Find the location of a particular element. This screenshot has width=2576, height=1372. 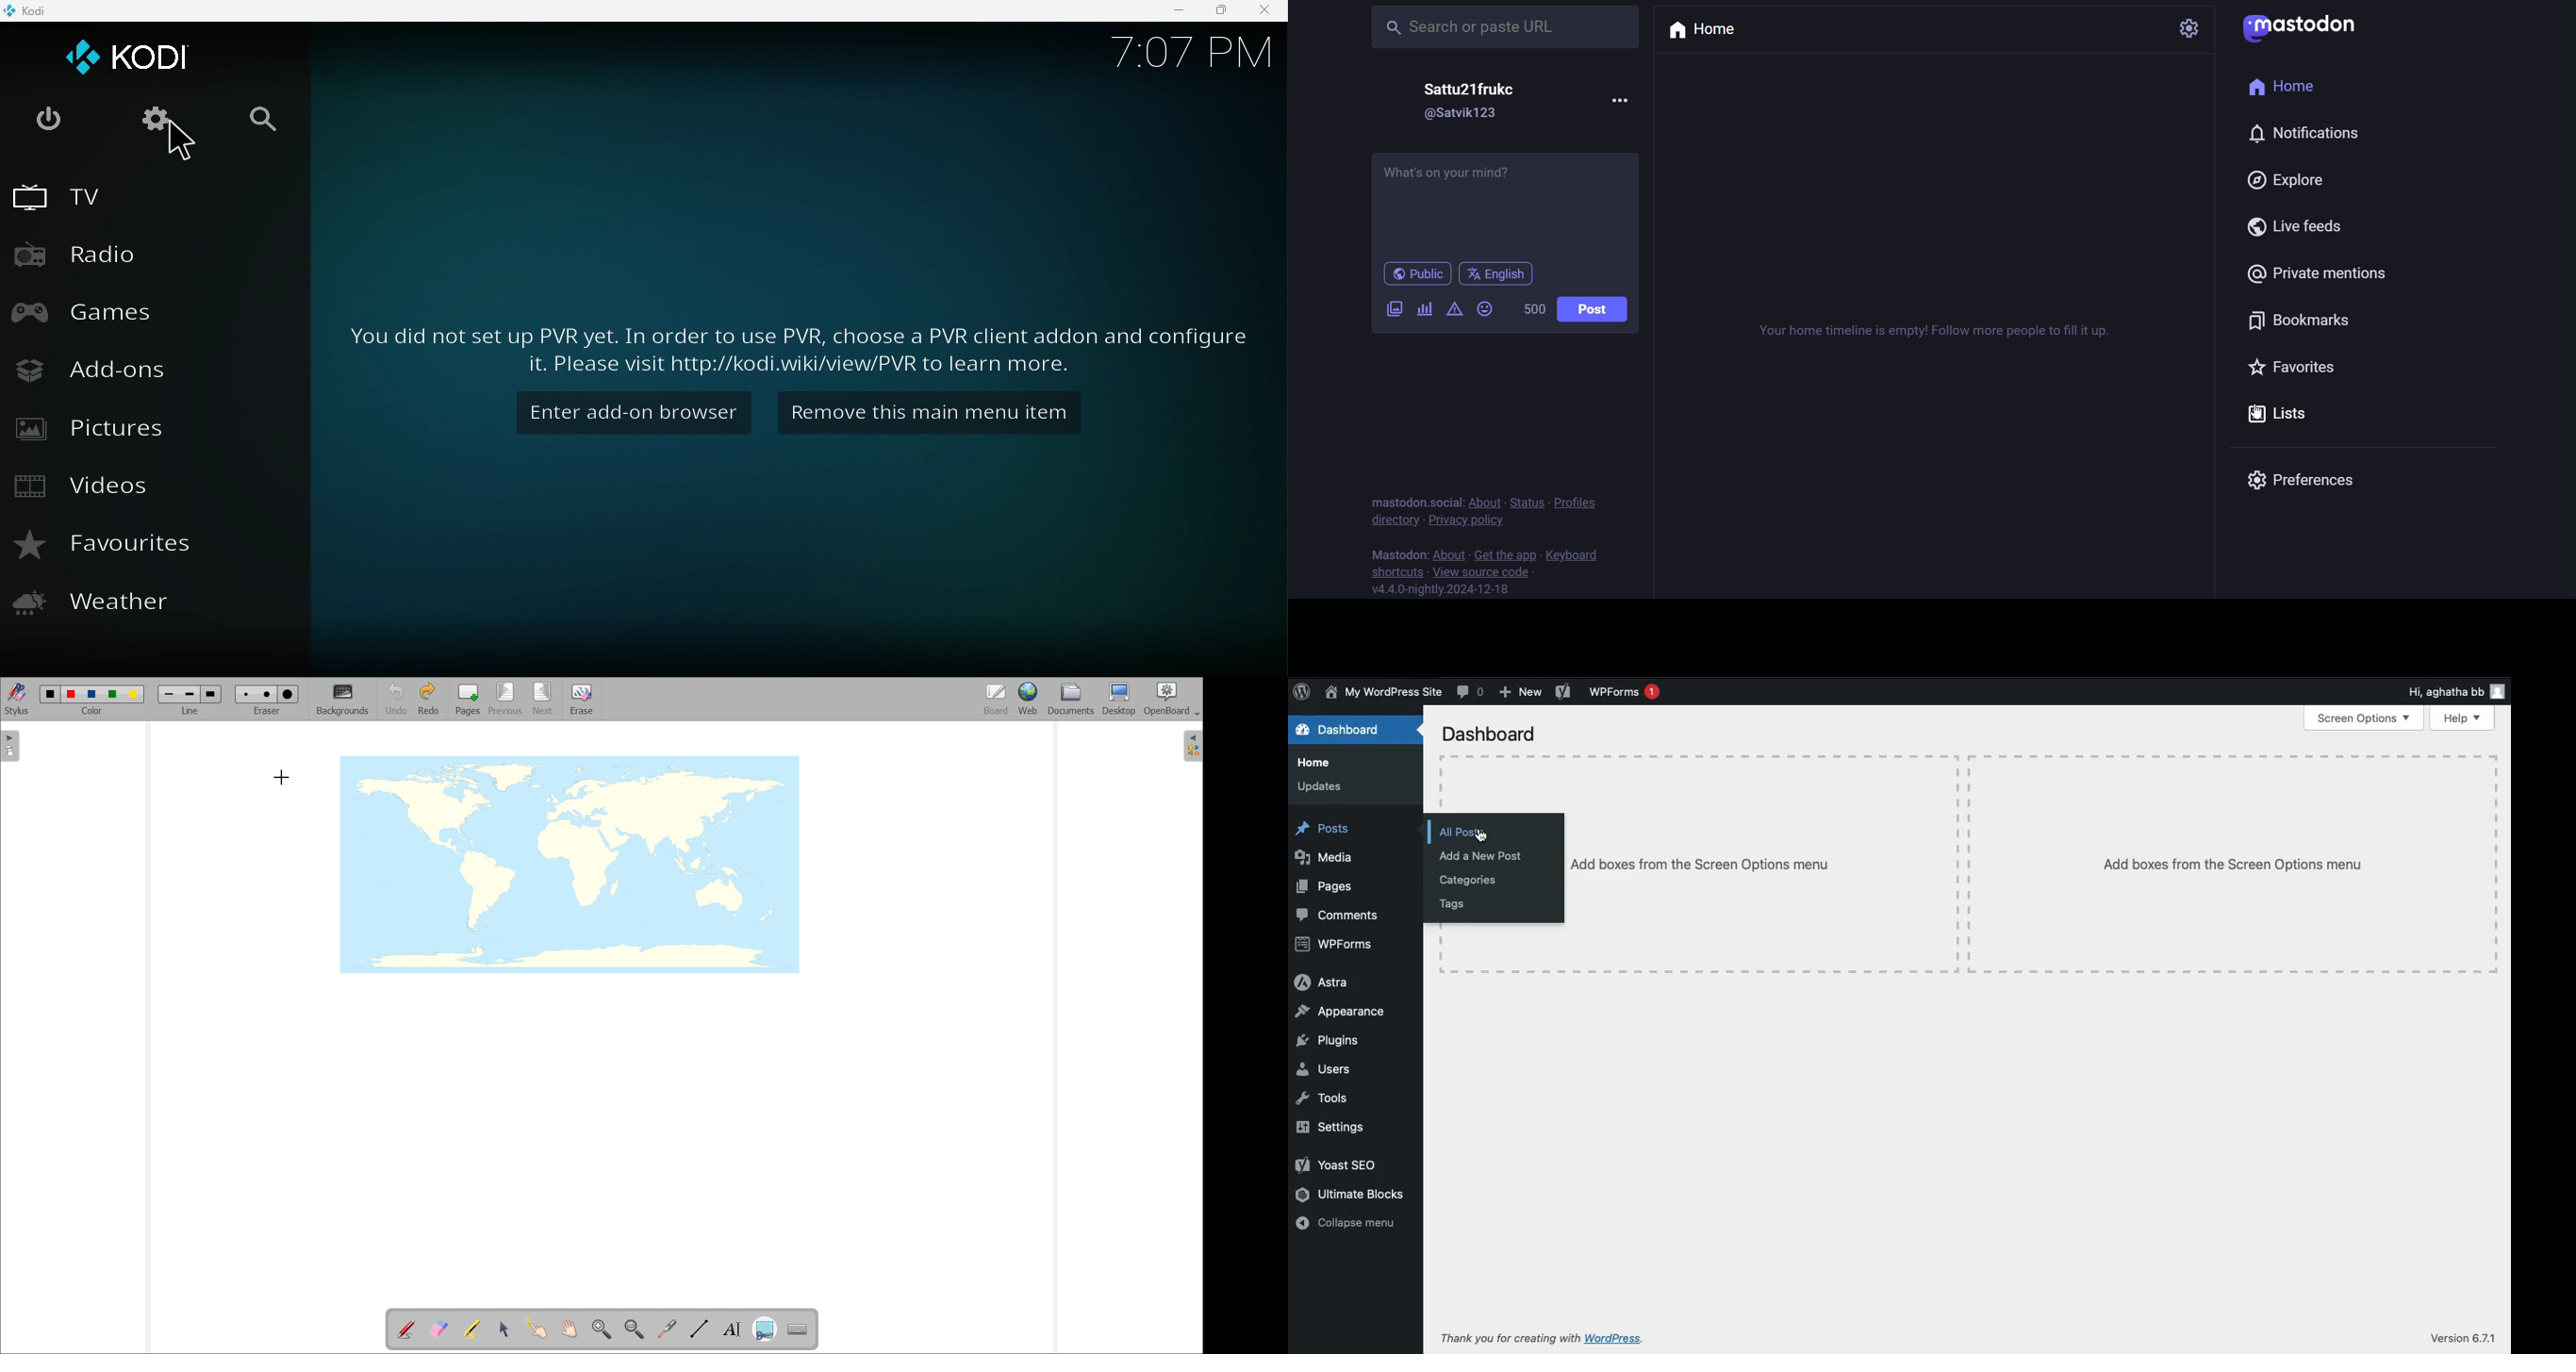

Yoast is located at coordinates (1562, 691).